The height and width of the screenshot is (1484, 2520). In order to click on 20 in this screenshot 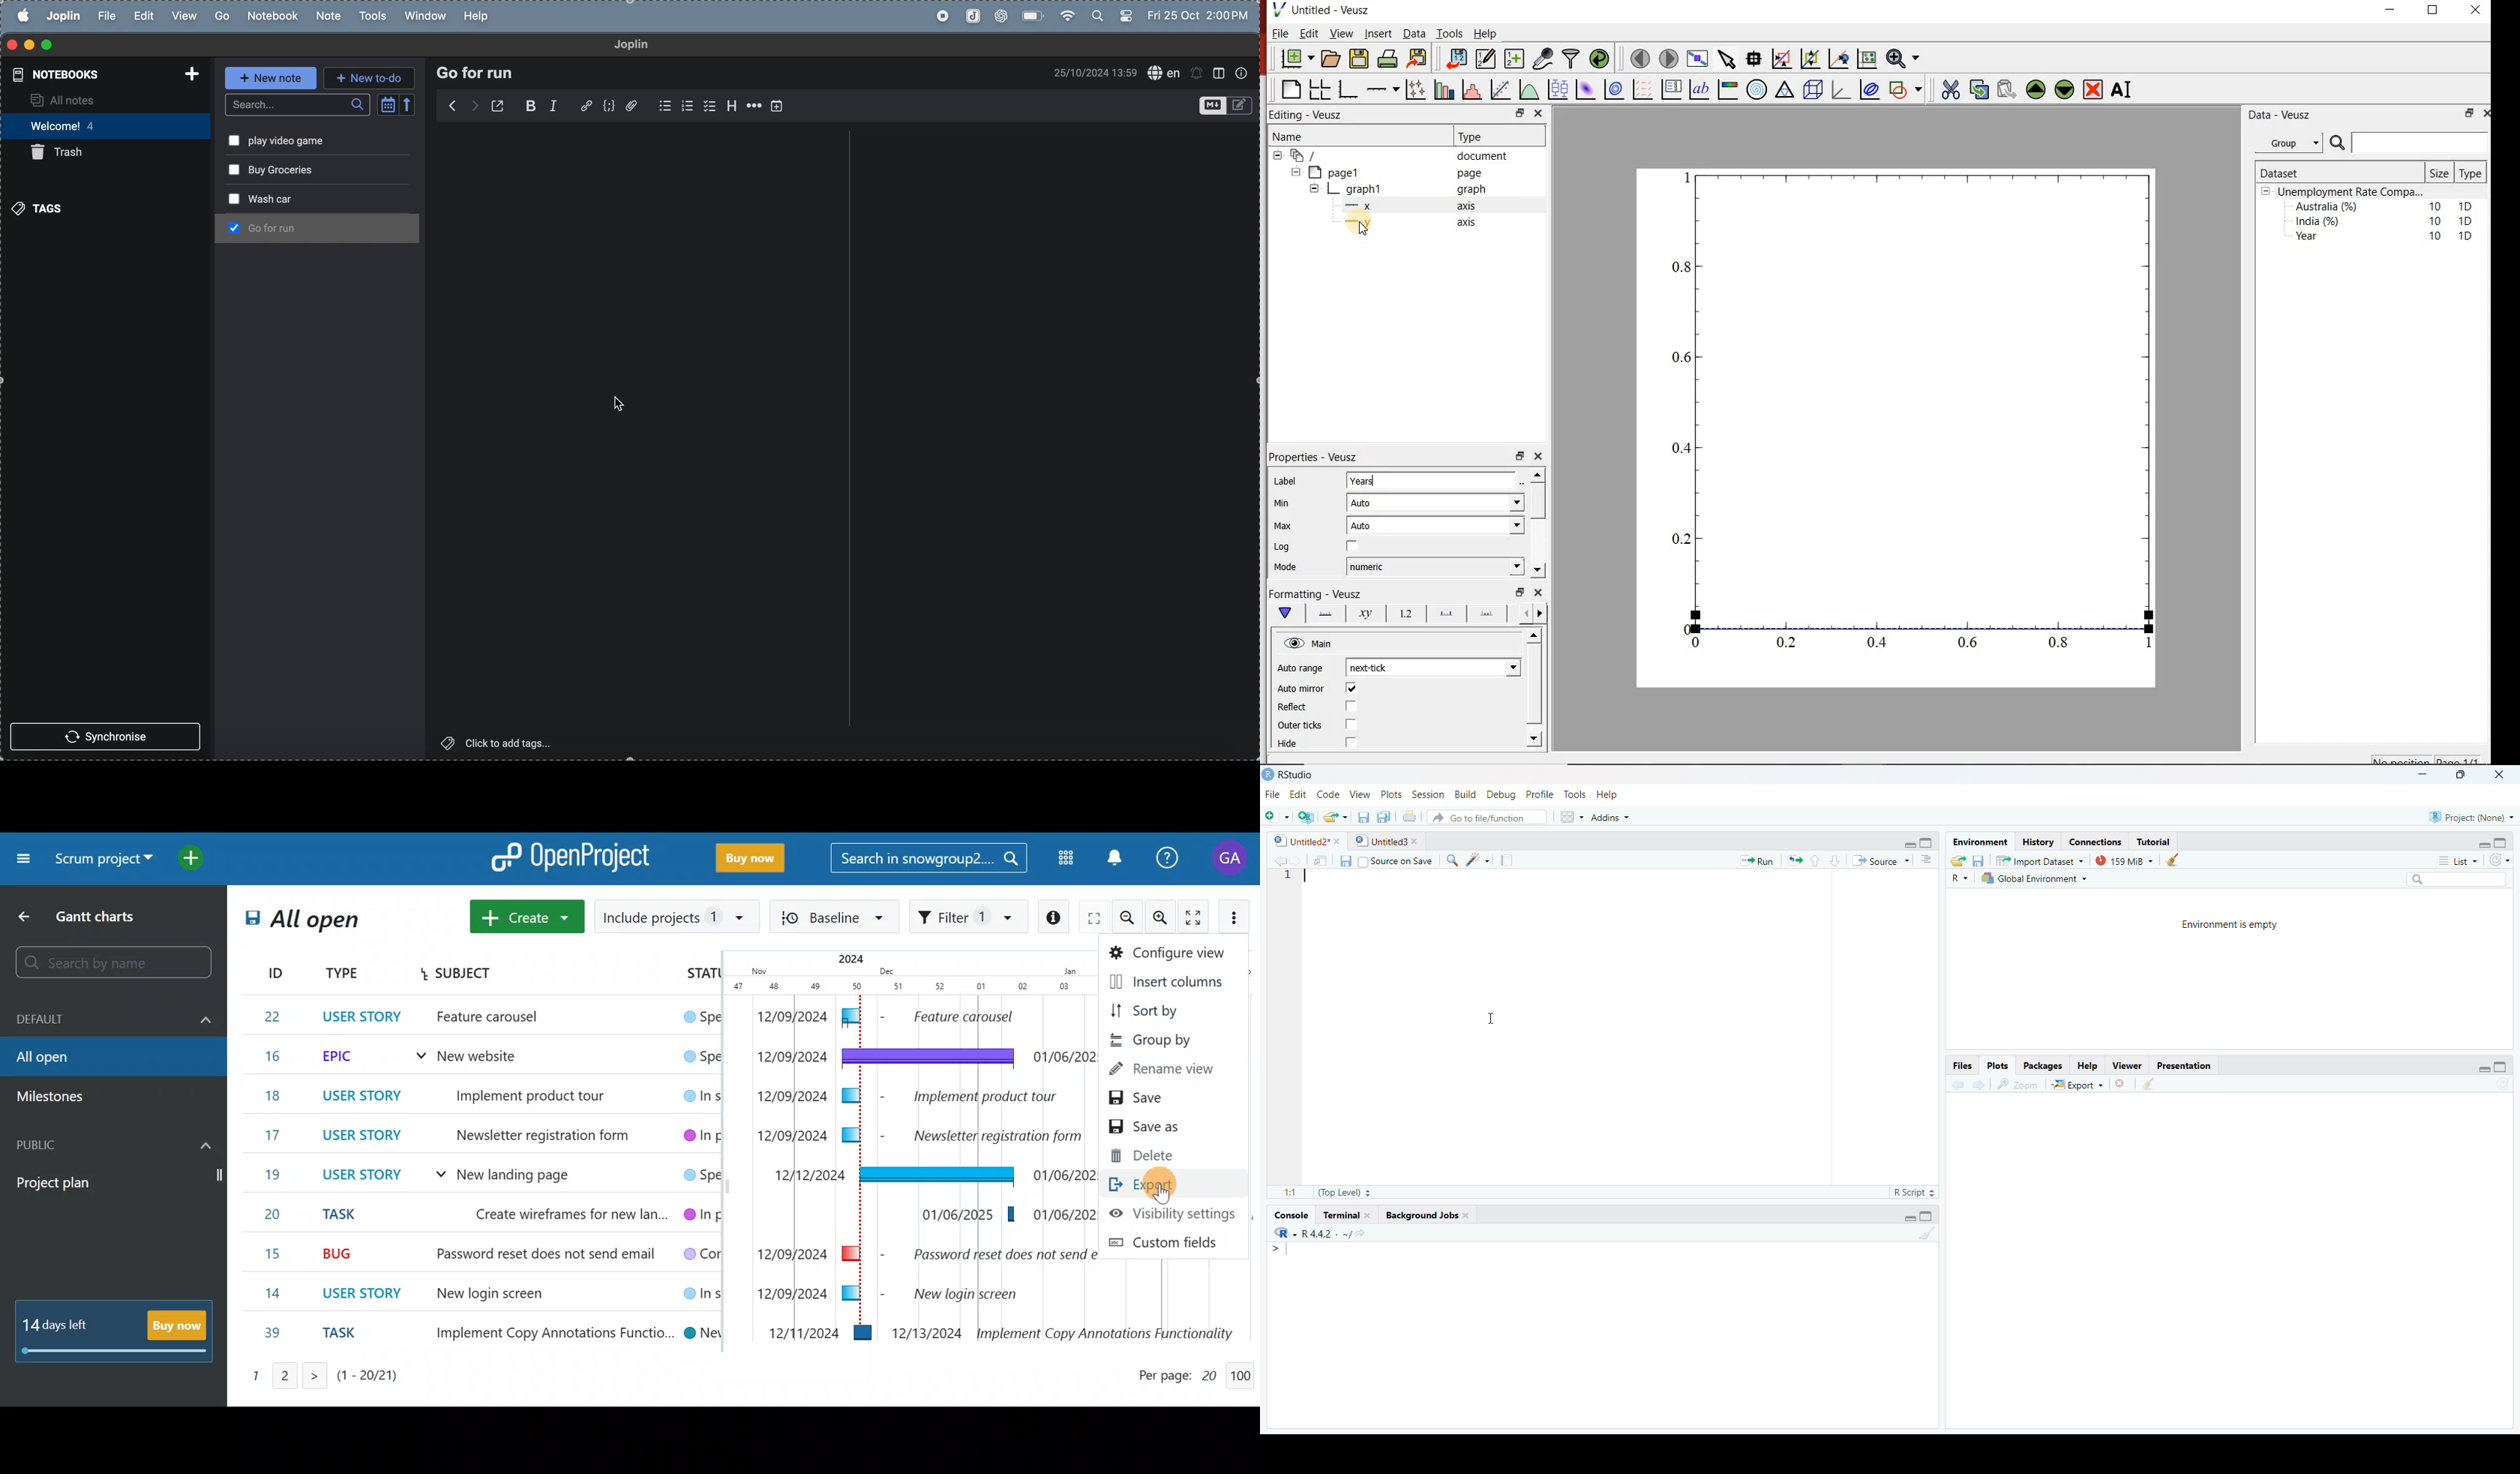, I will do `click(278, 1215)`.